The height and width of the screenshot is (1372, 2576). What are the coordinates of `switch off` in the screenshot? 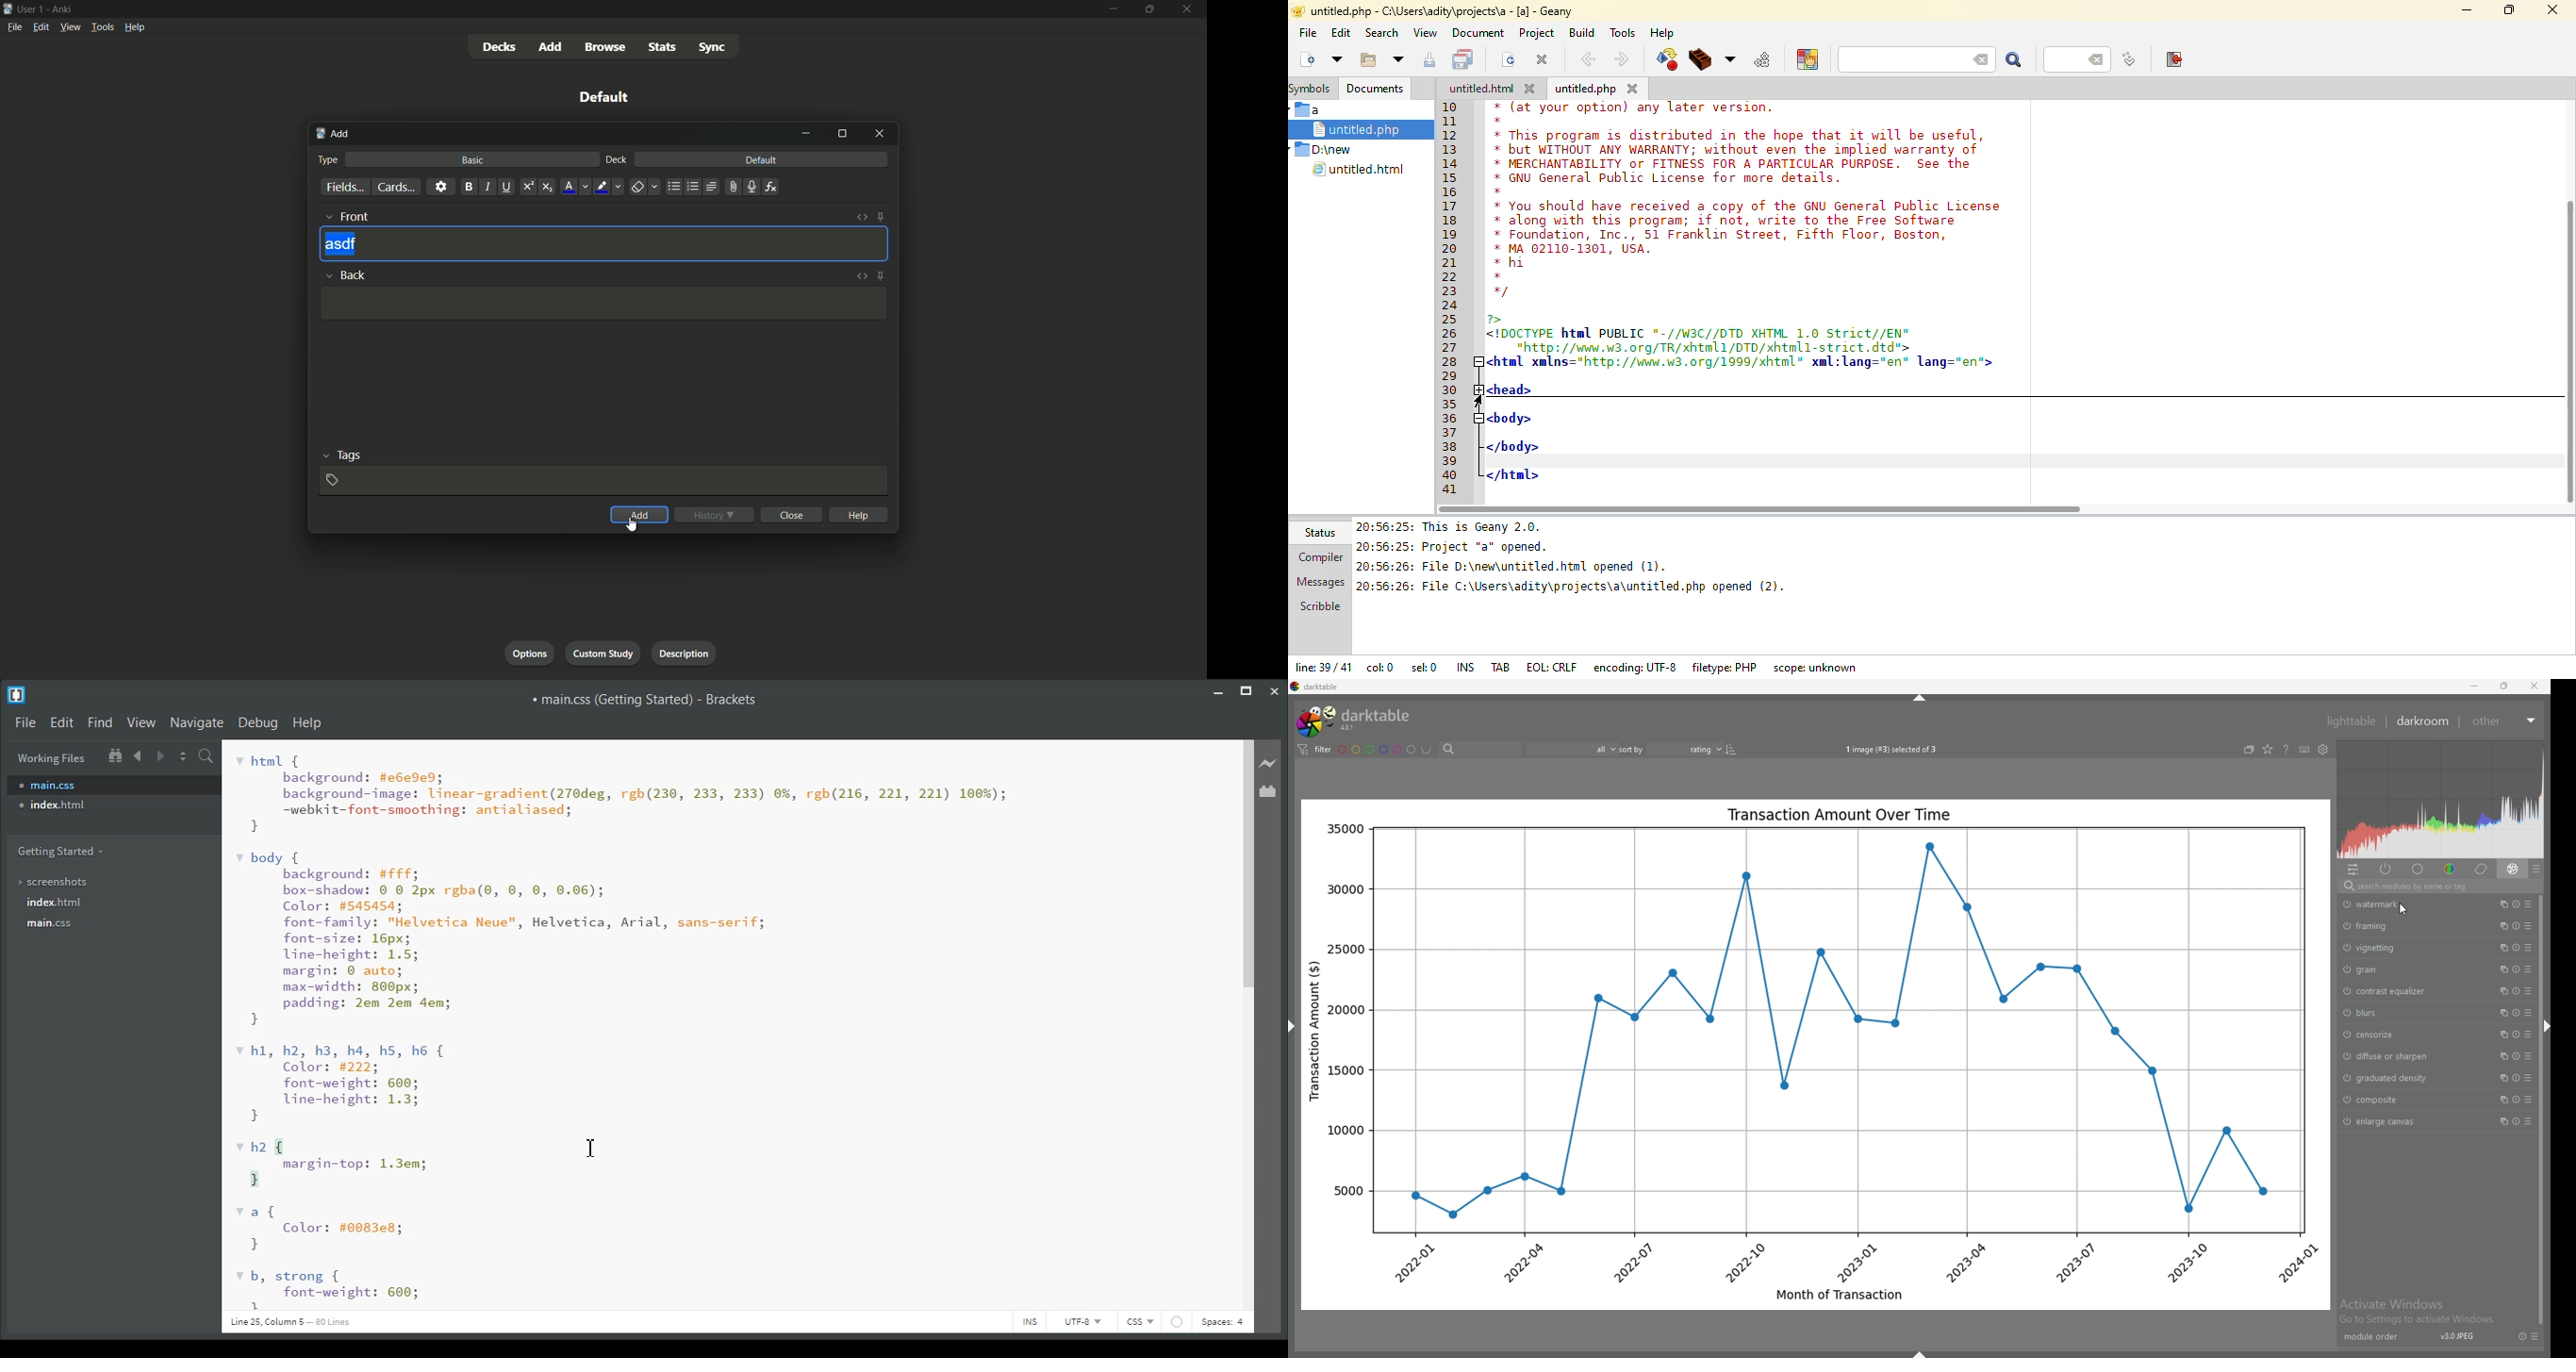 It's located at (2348, 1121).